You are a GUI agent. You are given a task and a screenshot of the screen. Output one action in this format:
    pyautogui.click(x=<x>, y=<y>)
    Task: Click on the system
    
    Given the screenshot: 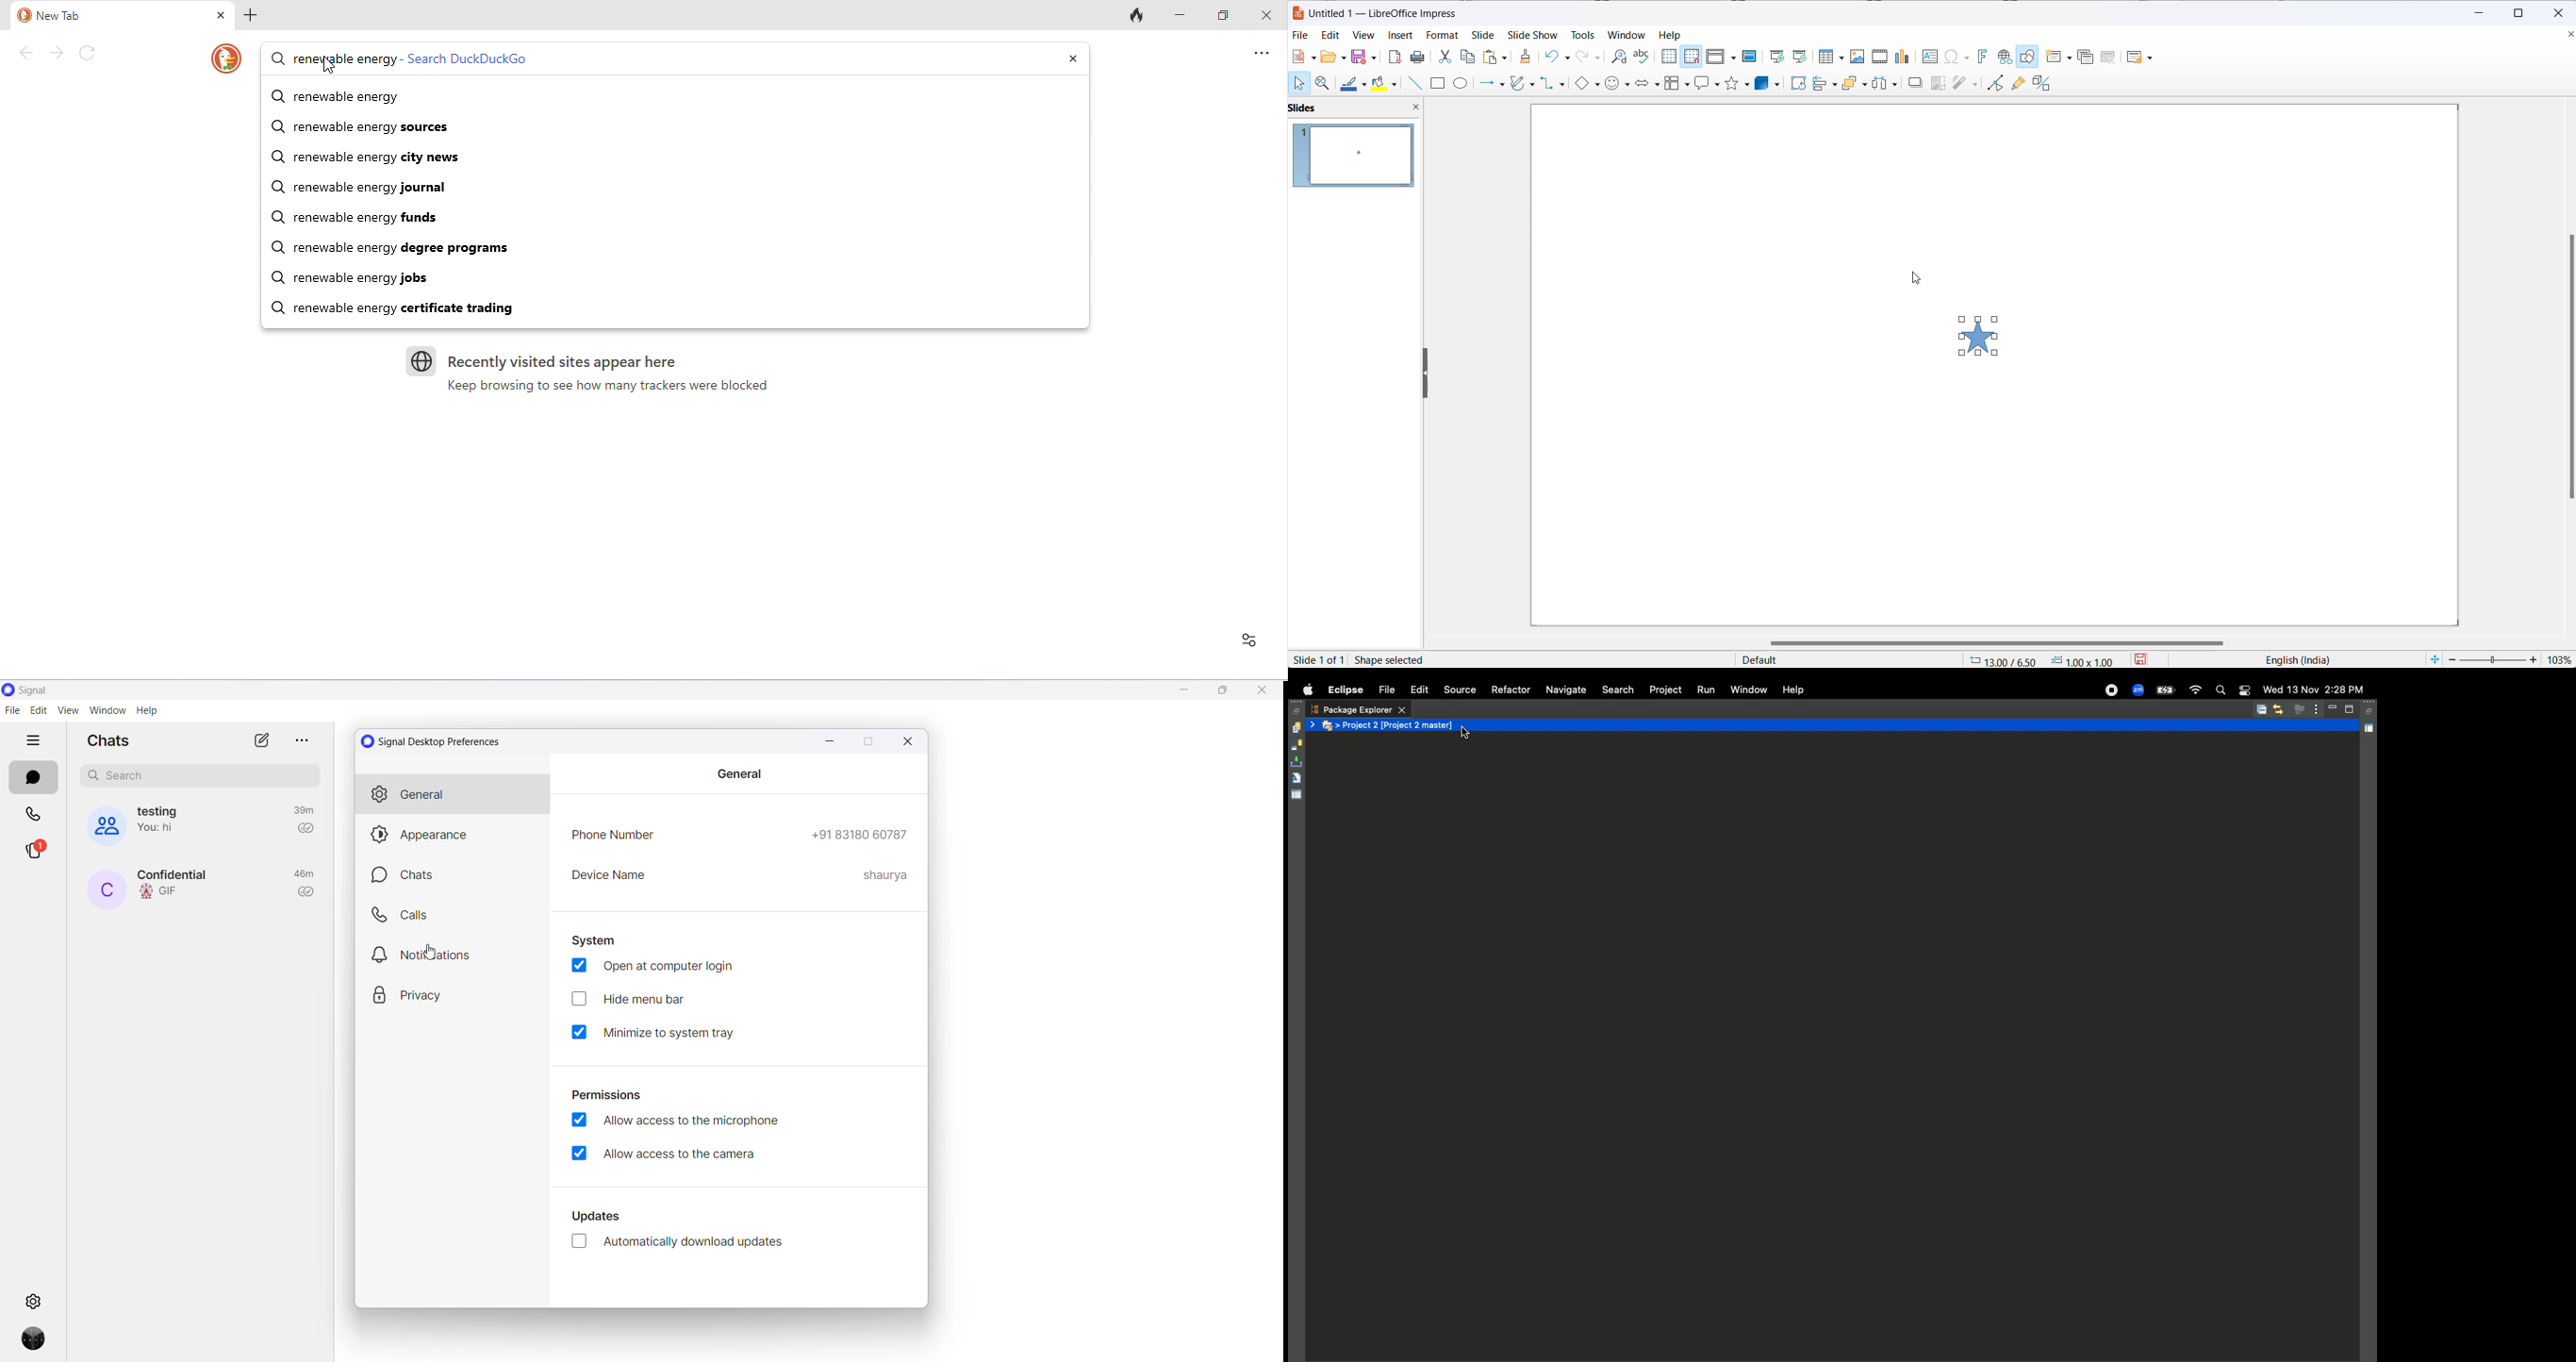 What is the action you would take?
    pyautogui.click(x=597, y=941)
    